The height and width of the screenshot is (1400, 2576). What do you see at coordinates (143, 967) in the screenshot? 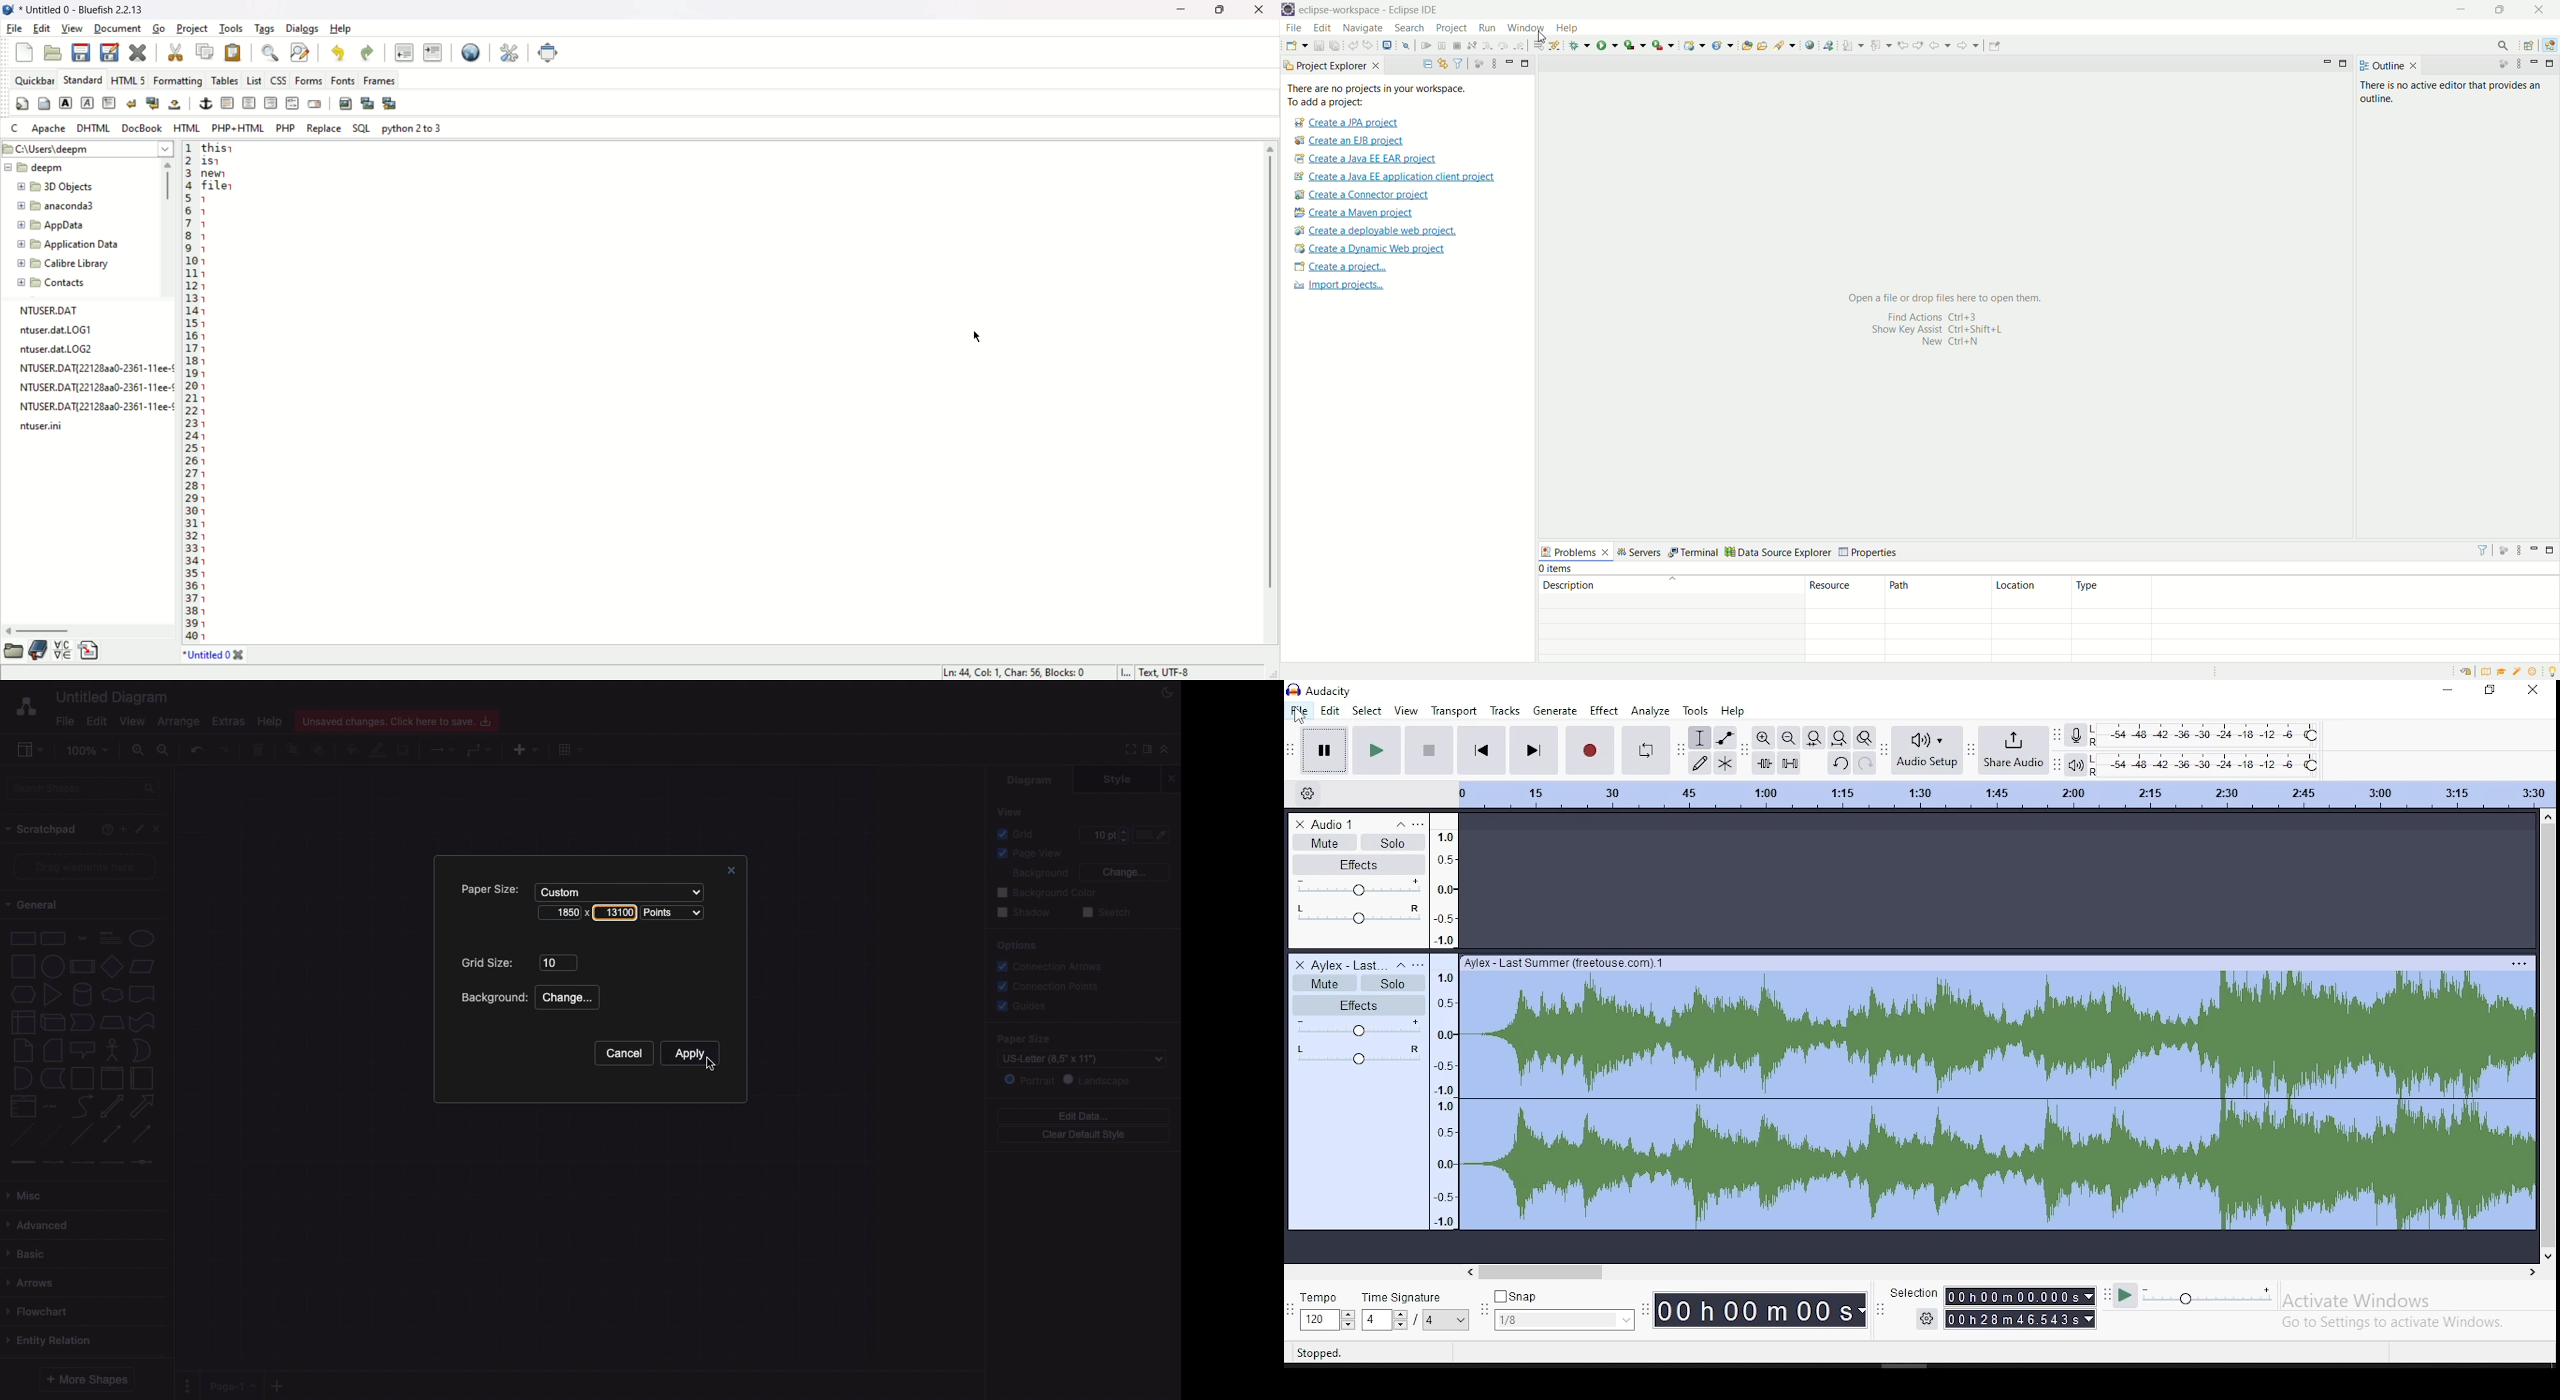
I see `Parallelogram` at bounding box center [143, 967].